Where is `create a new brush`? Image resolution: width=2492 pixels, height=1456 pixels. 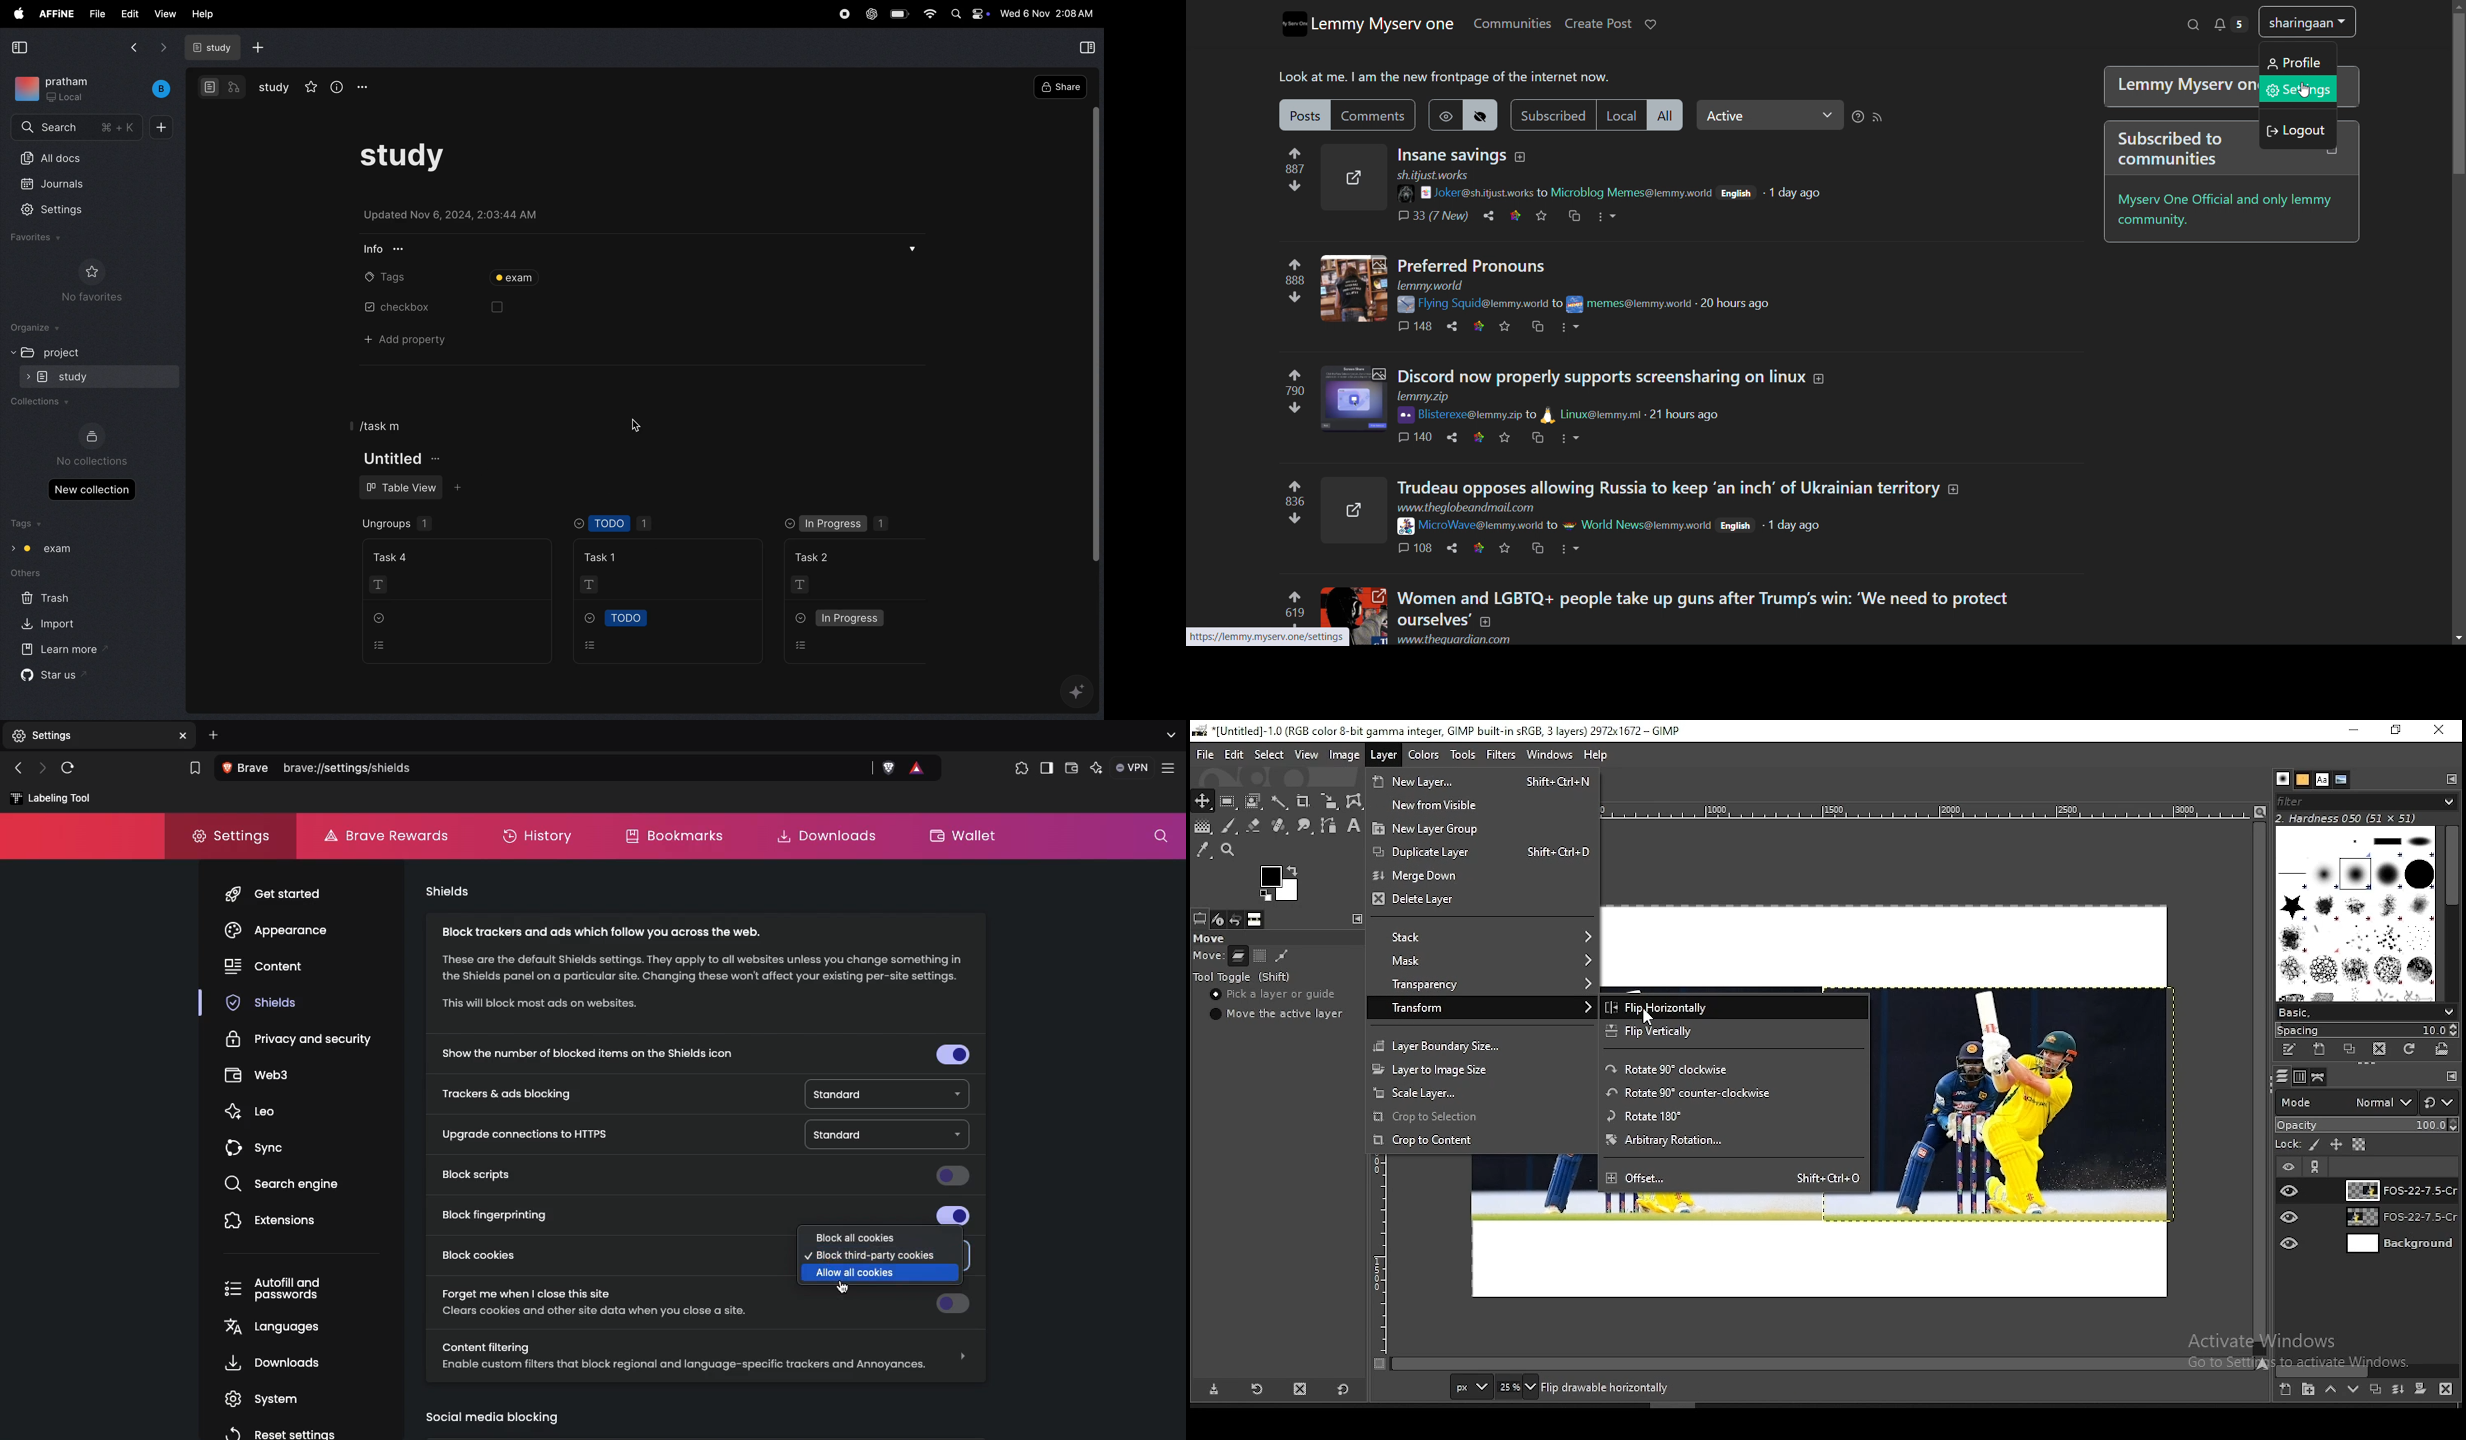
create a new brush is located at coordinates (2319, 1049).